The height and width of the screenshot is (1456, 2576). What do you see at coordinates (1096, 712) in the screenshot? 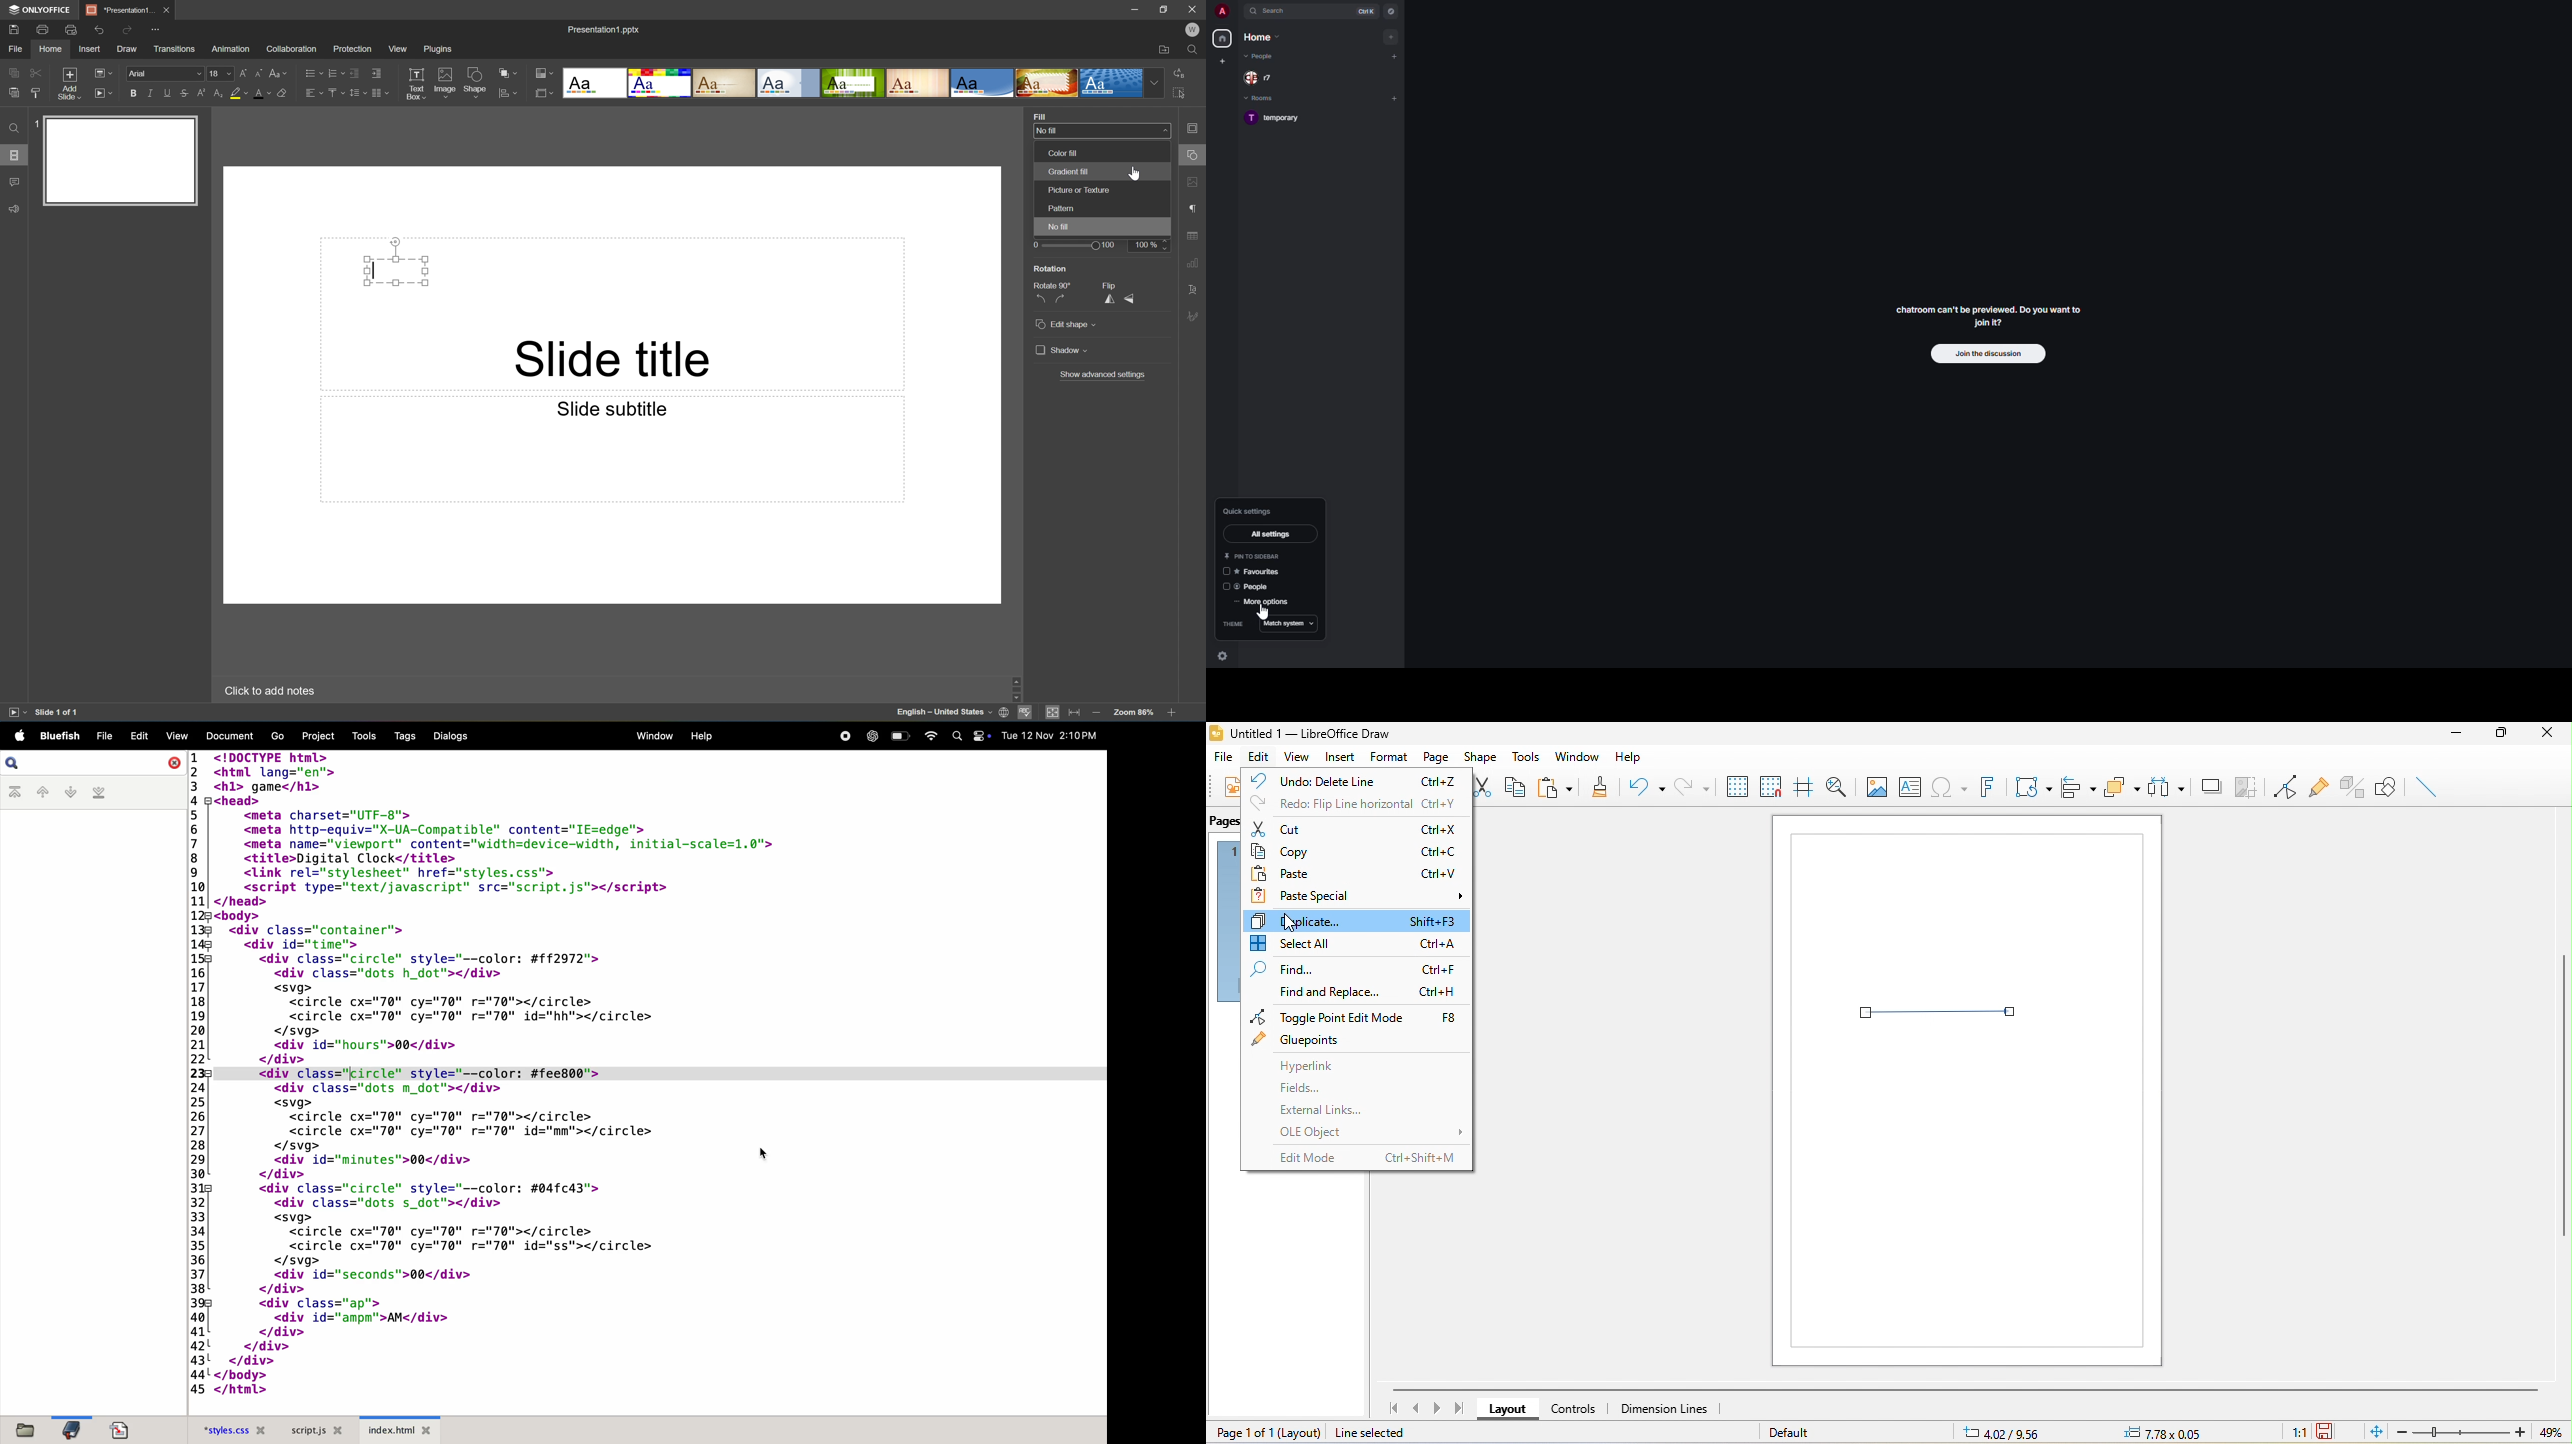
I see `Zoom out` at bounding box center [1096, 712].